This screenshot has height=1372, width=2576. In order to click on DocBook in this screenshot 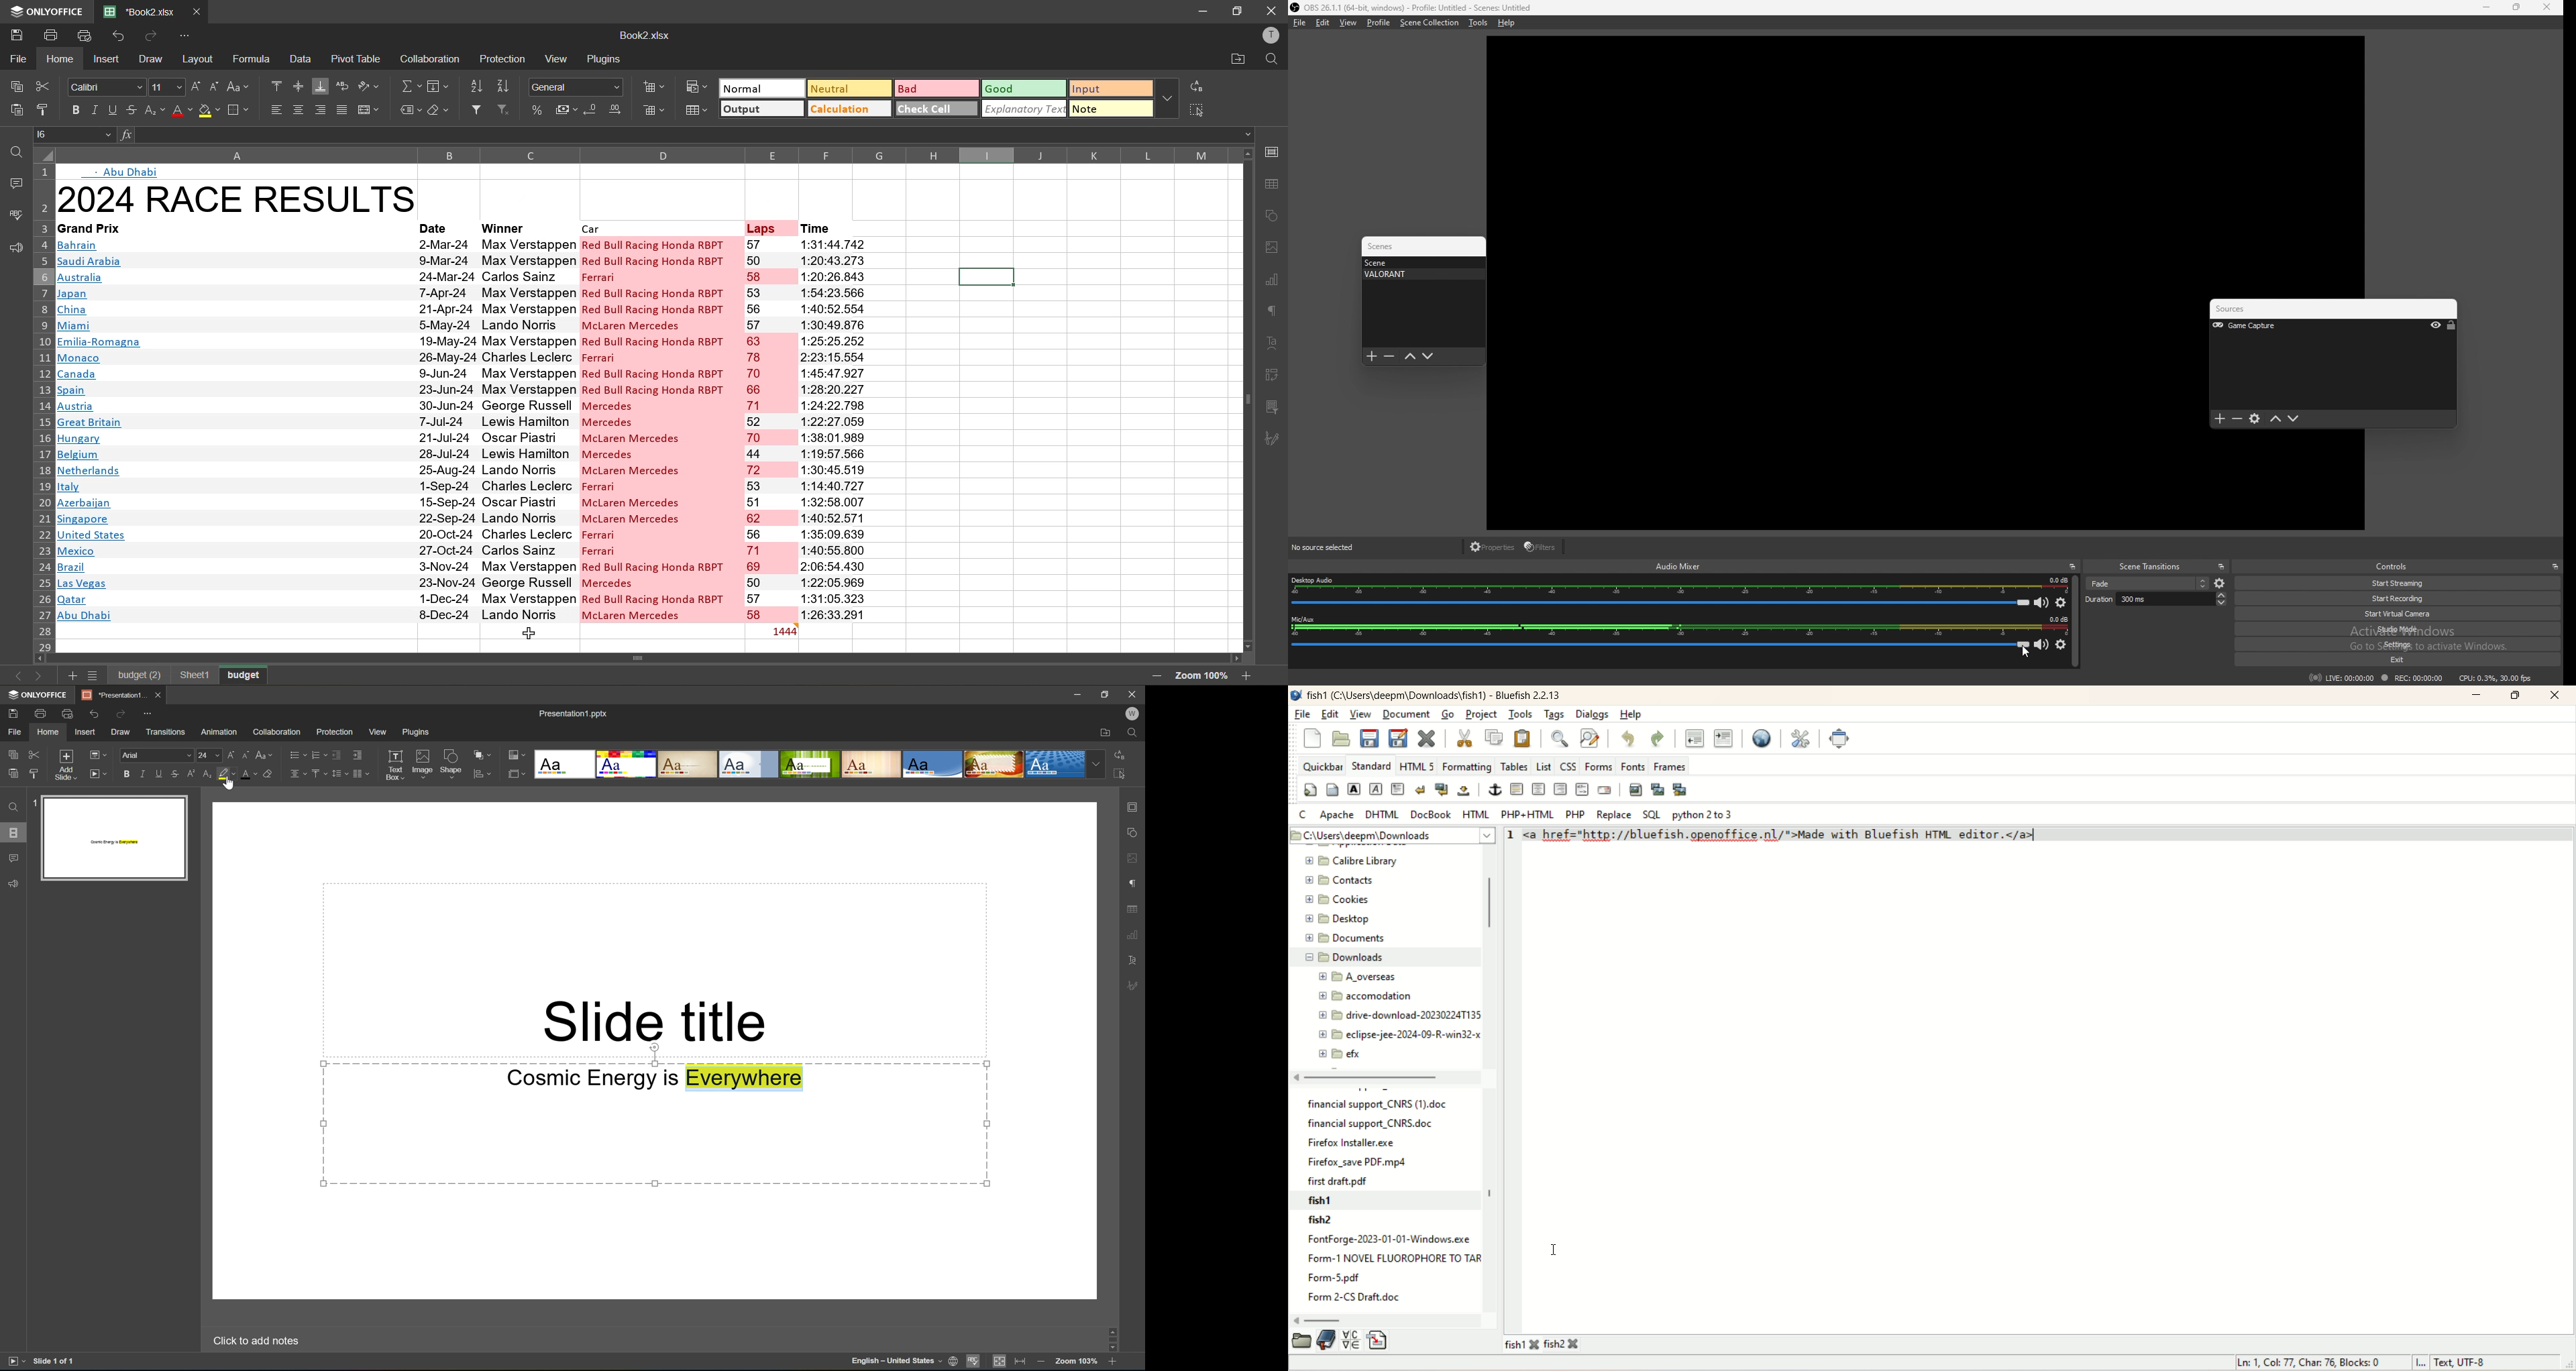, I will do `click(1431, 814)`.